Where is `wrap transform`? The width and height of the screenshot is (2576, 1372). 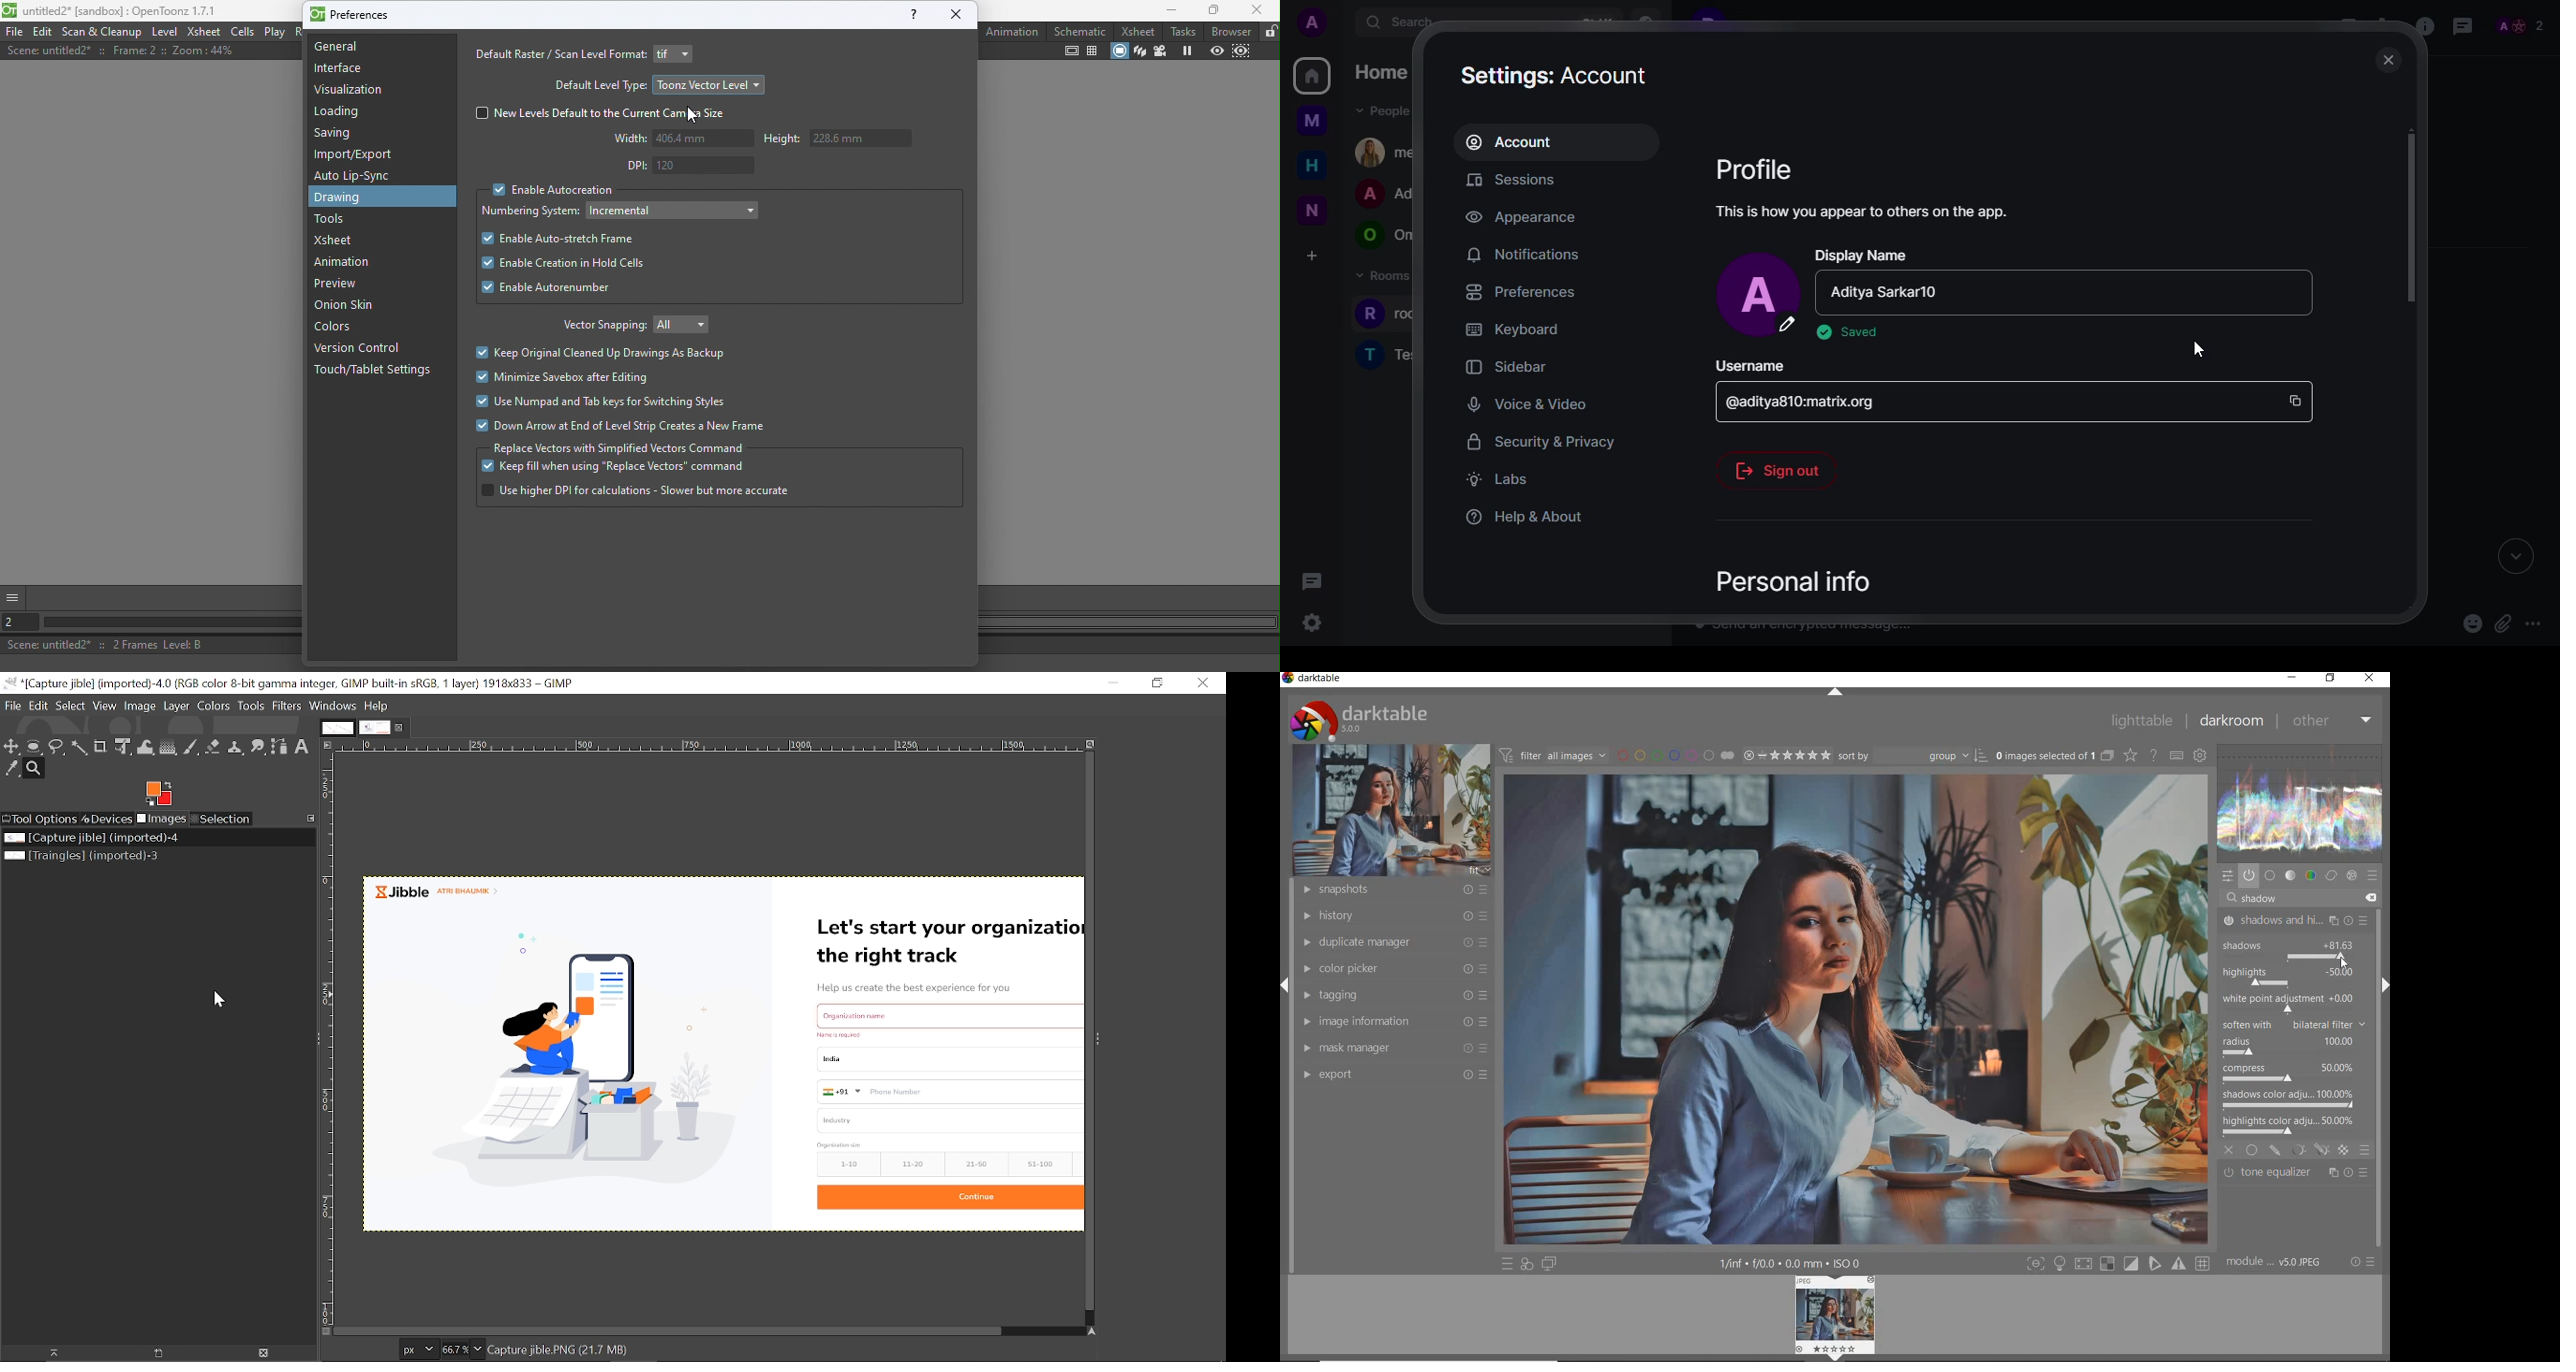
wrap transform is located at coordinates (148, 747).